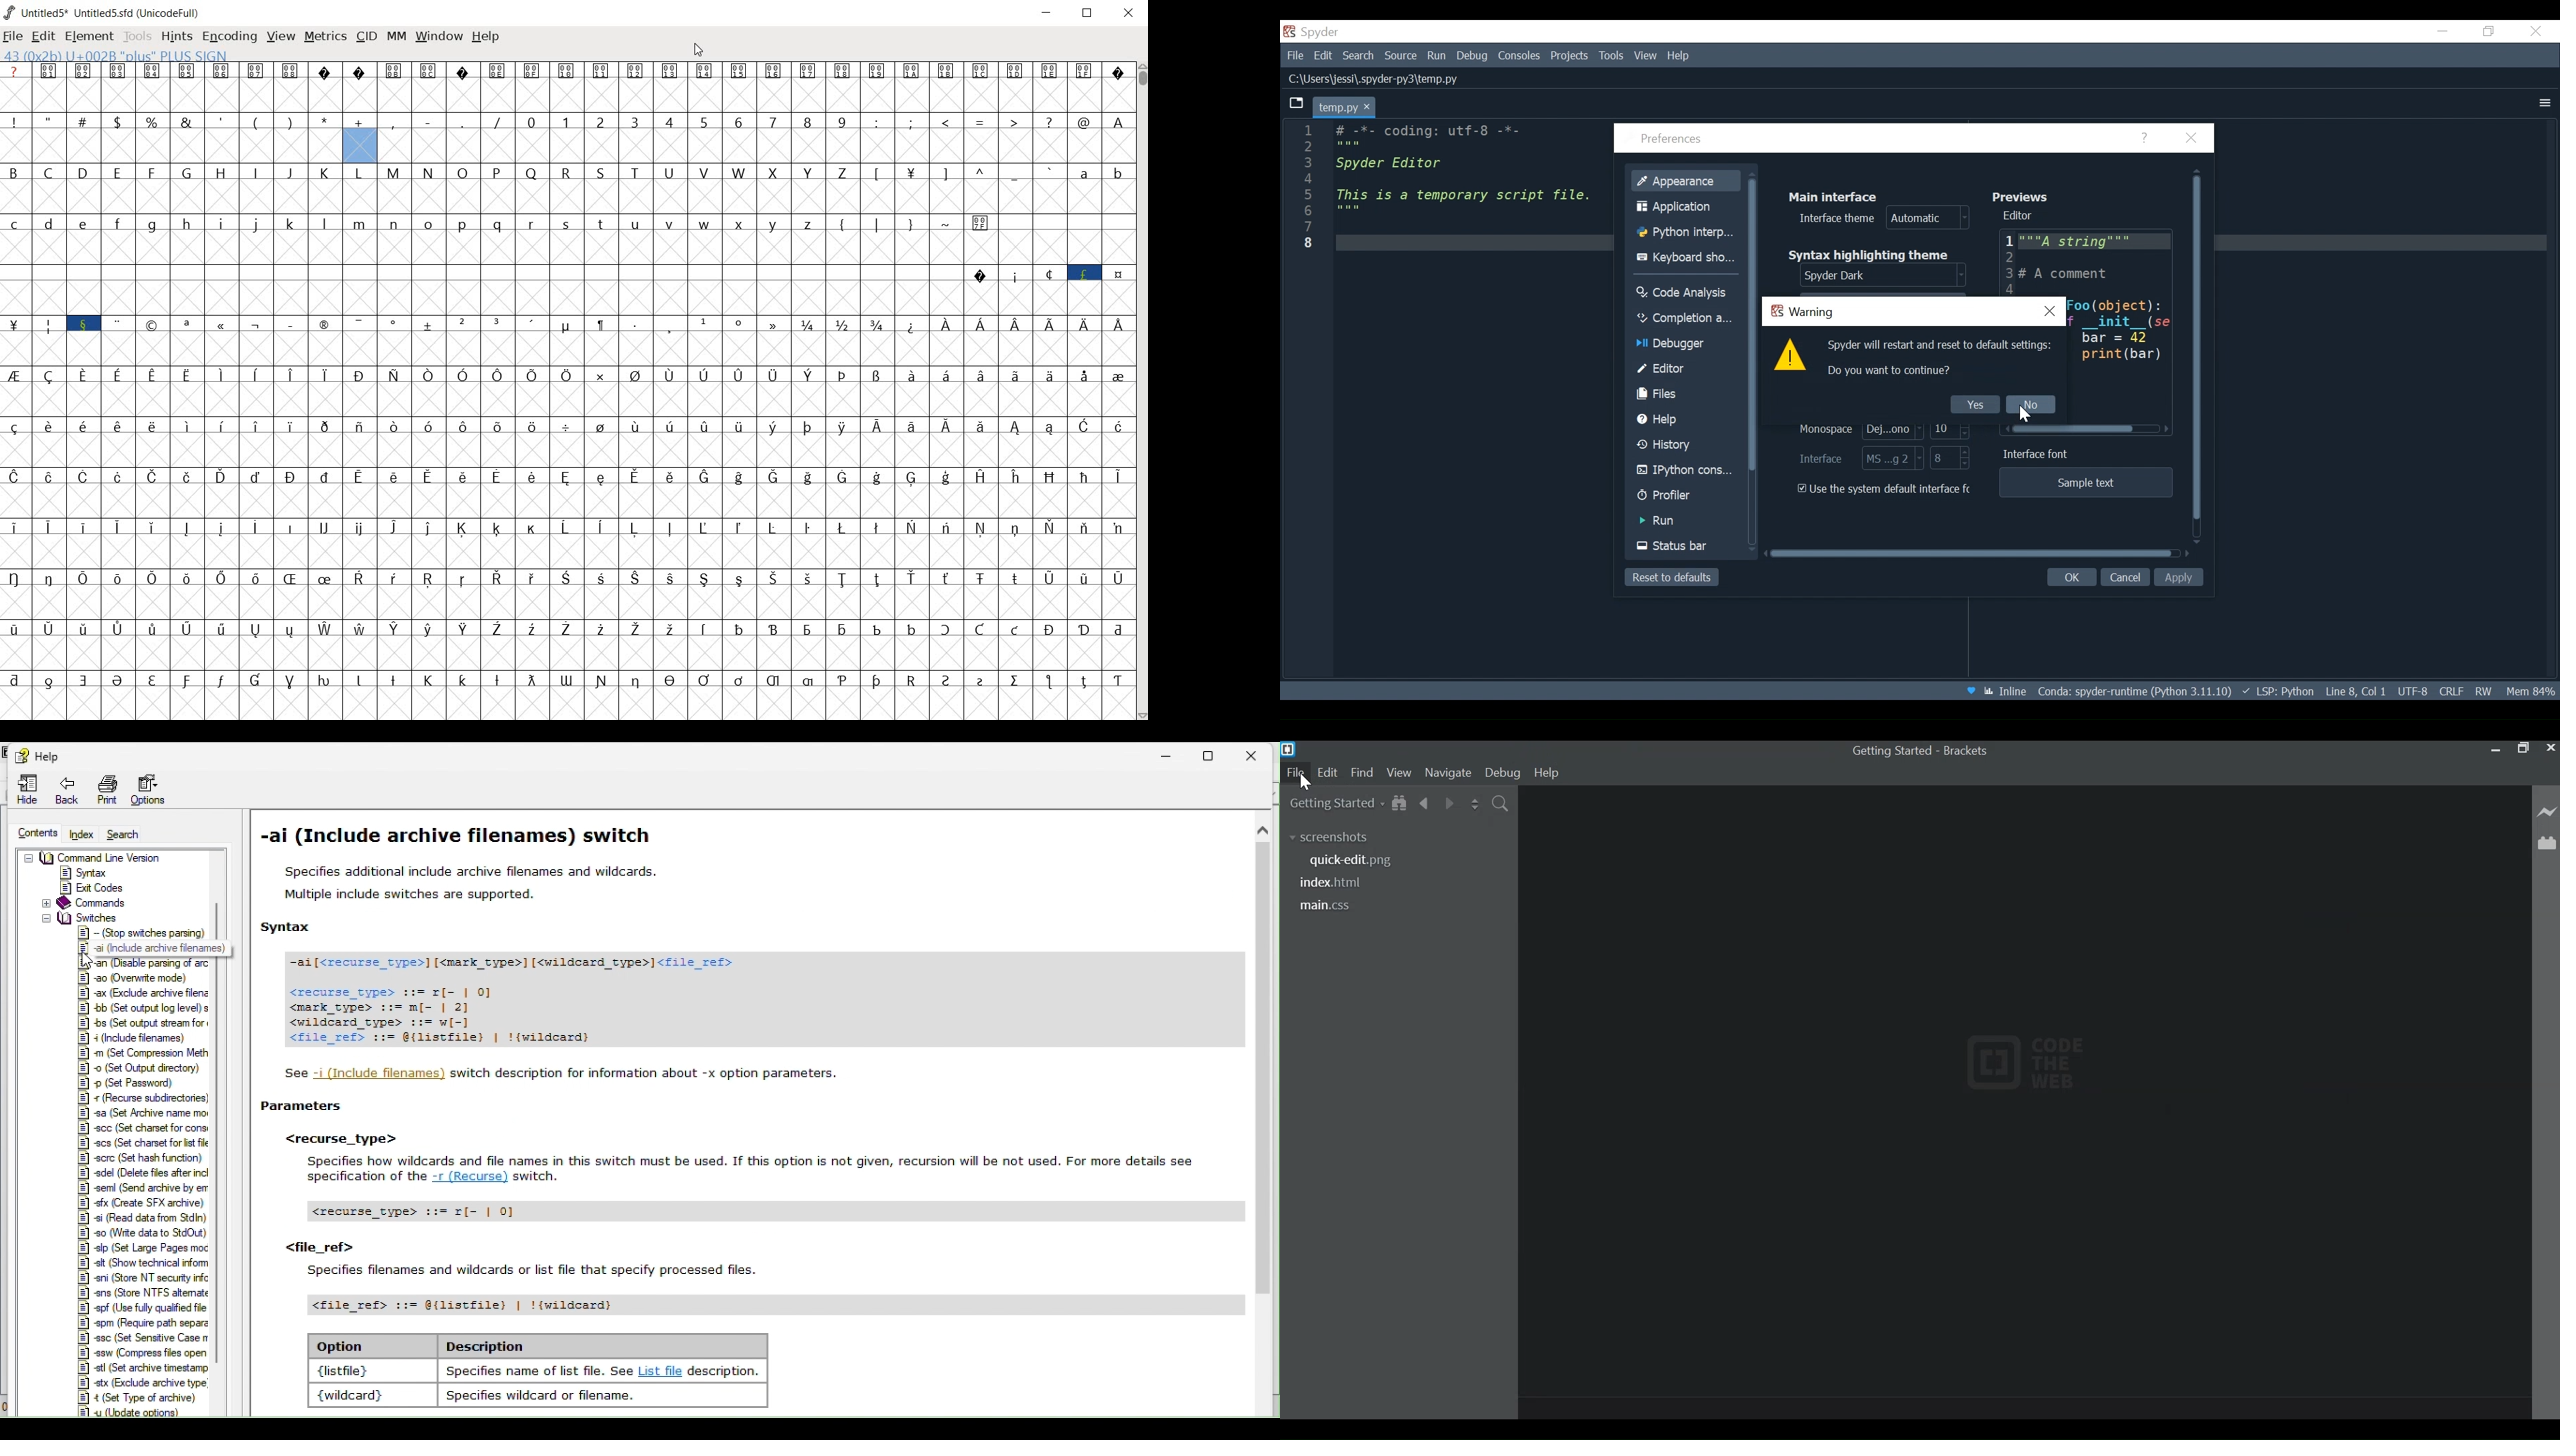 This screenshot has height=1456, width=2576. What do you see at coordinates (567, 442) in the screenshot?
I see `division` at bounding box center [567, 442].